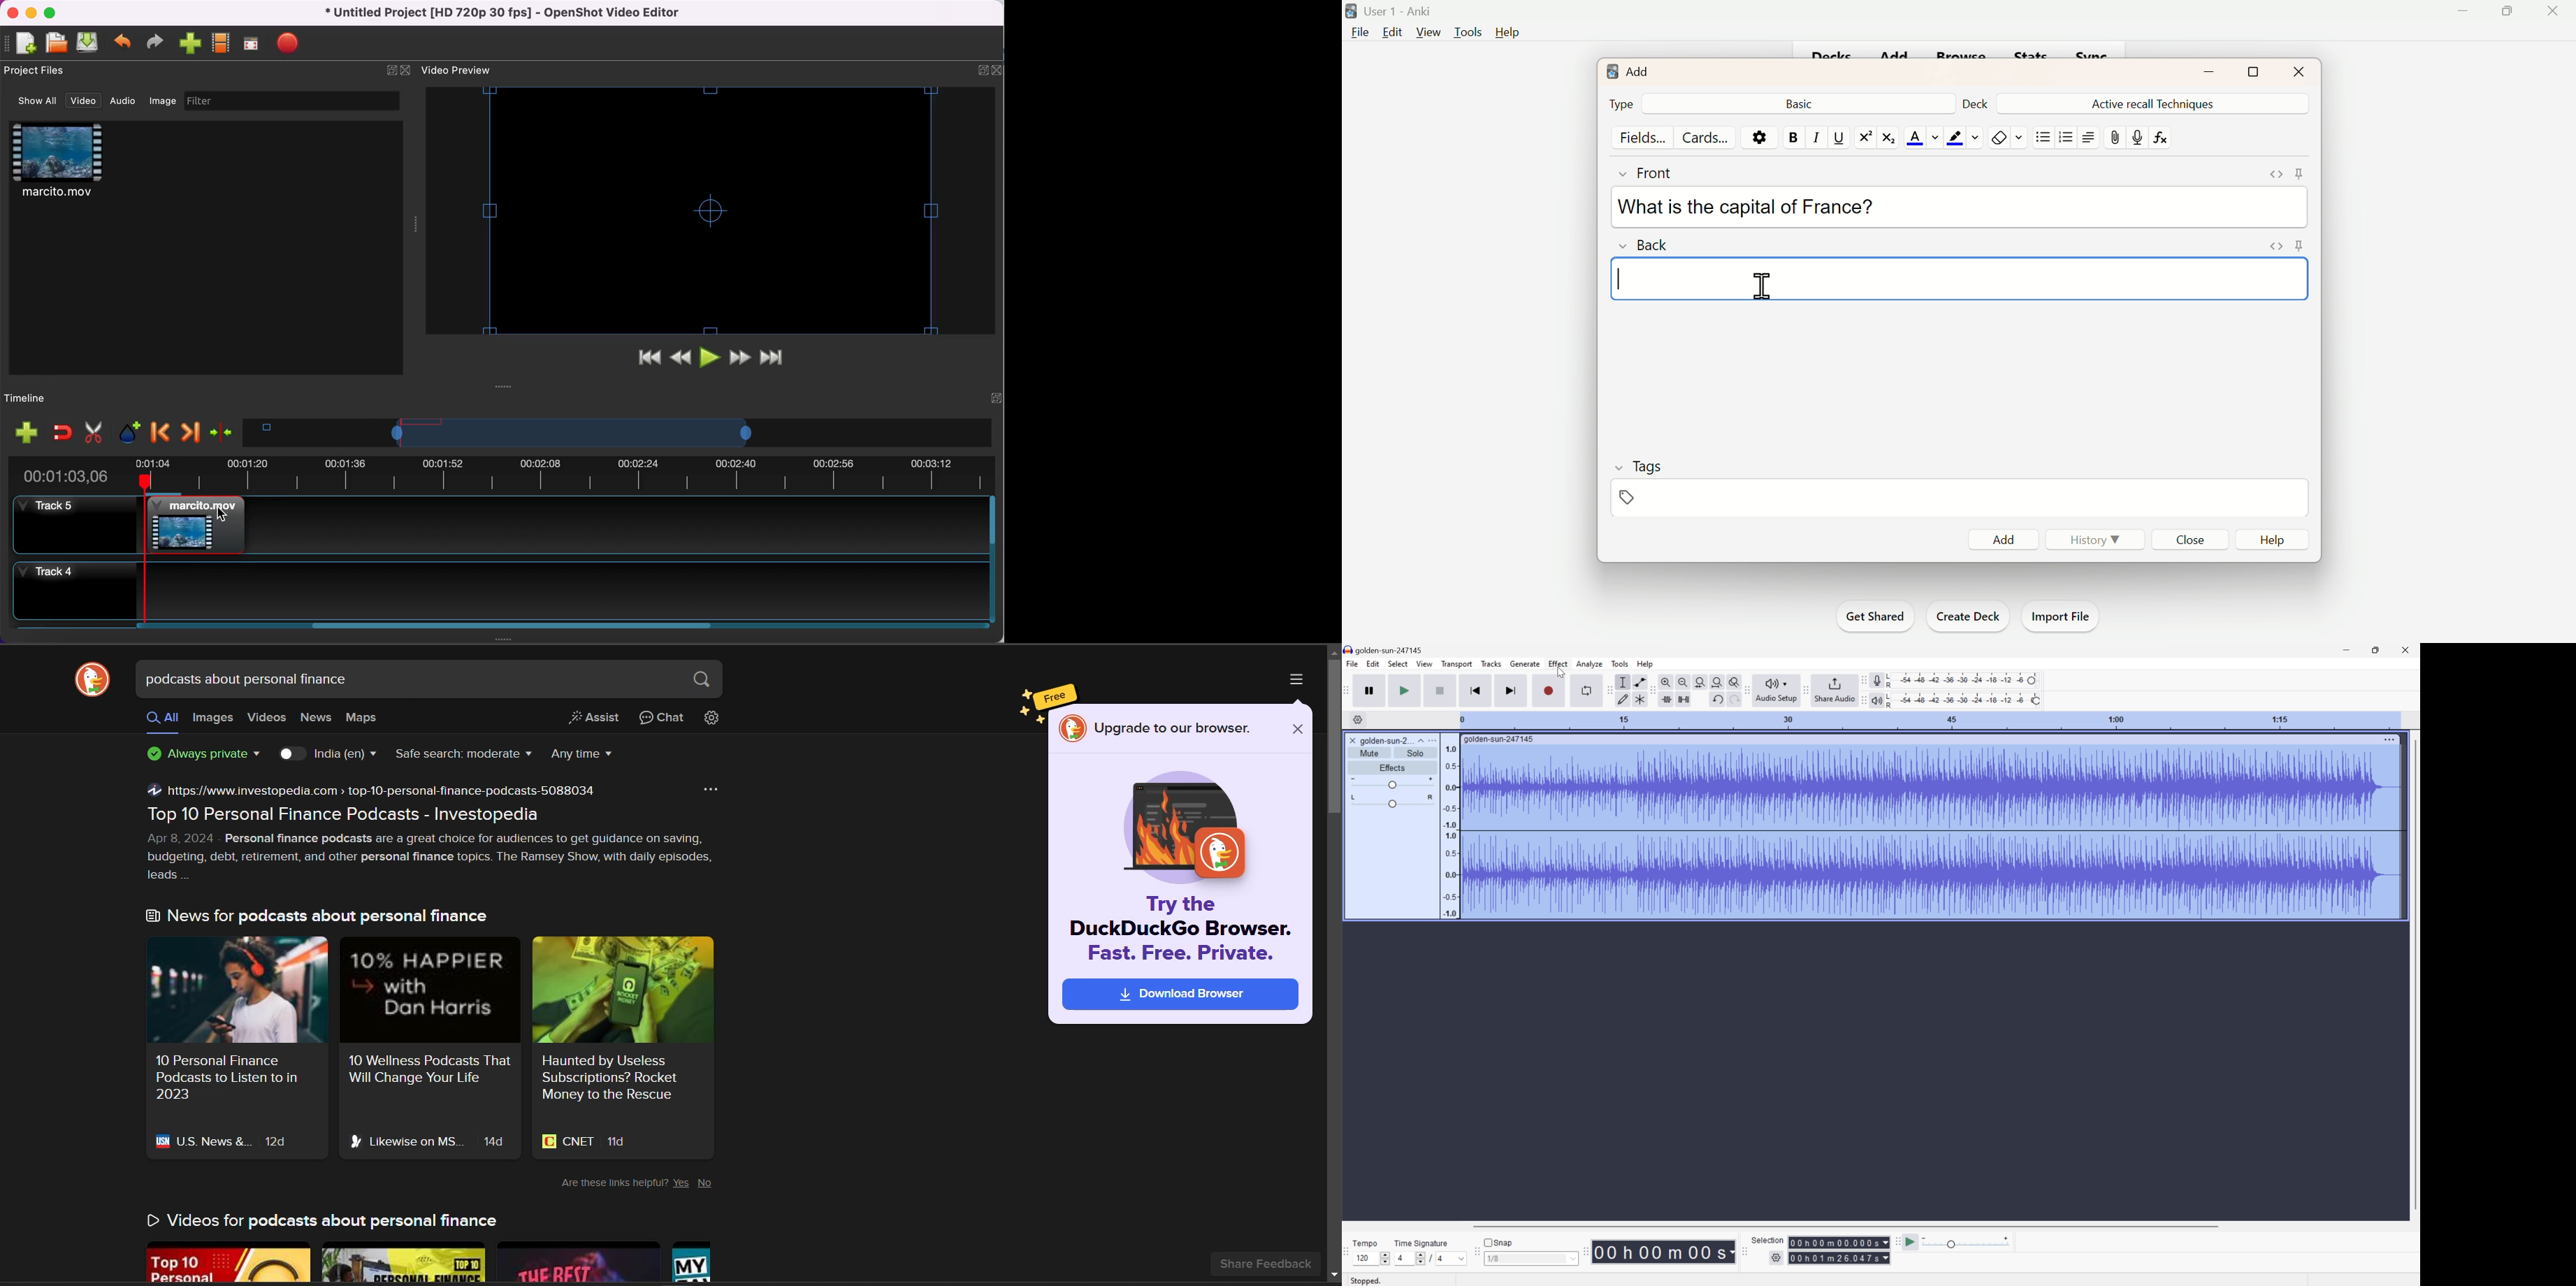 The image size is (2576, 1288). Describe the element at coordinates (1930, 832) in the screenshot. I see `Audio` at that location.